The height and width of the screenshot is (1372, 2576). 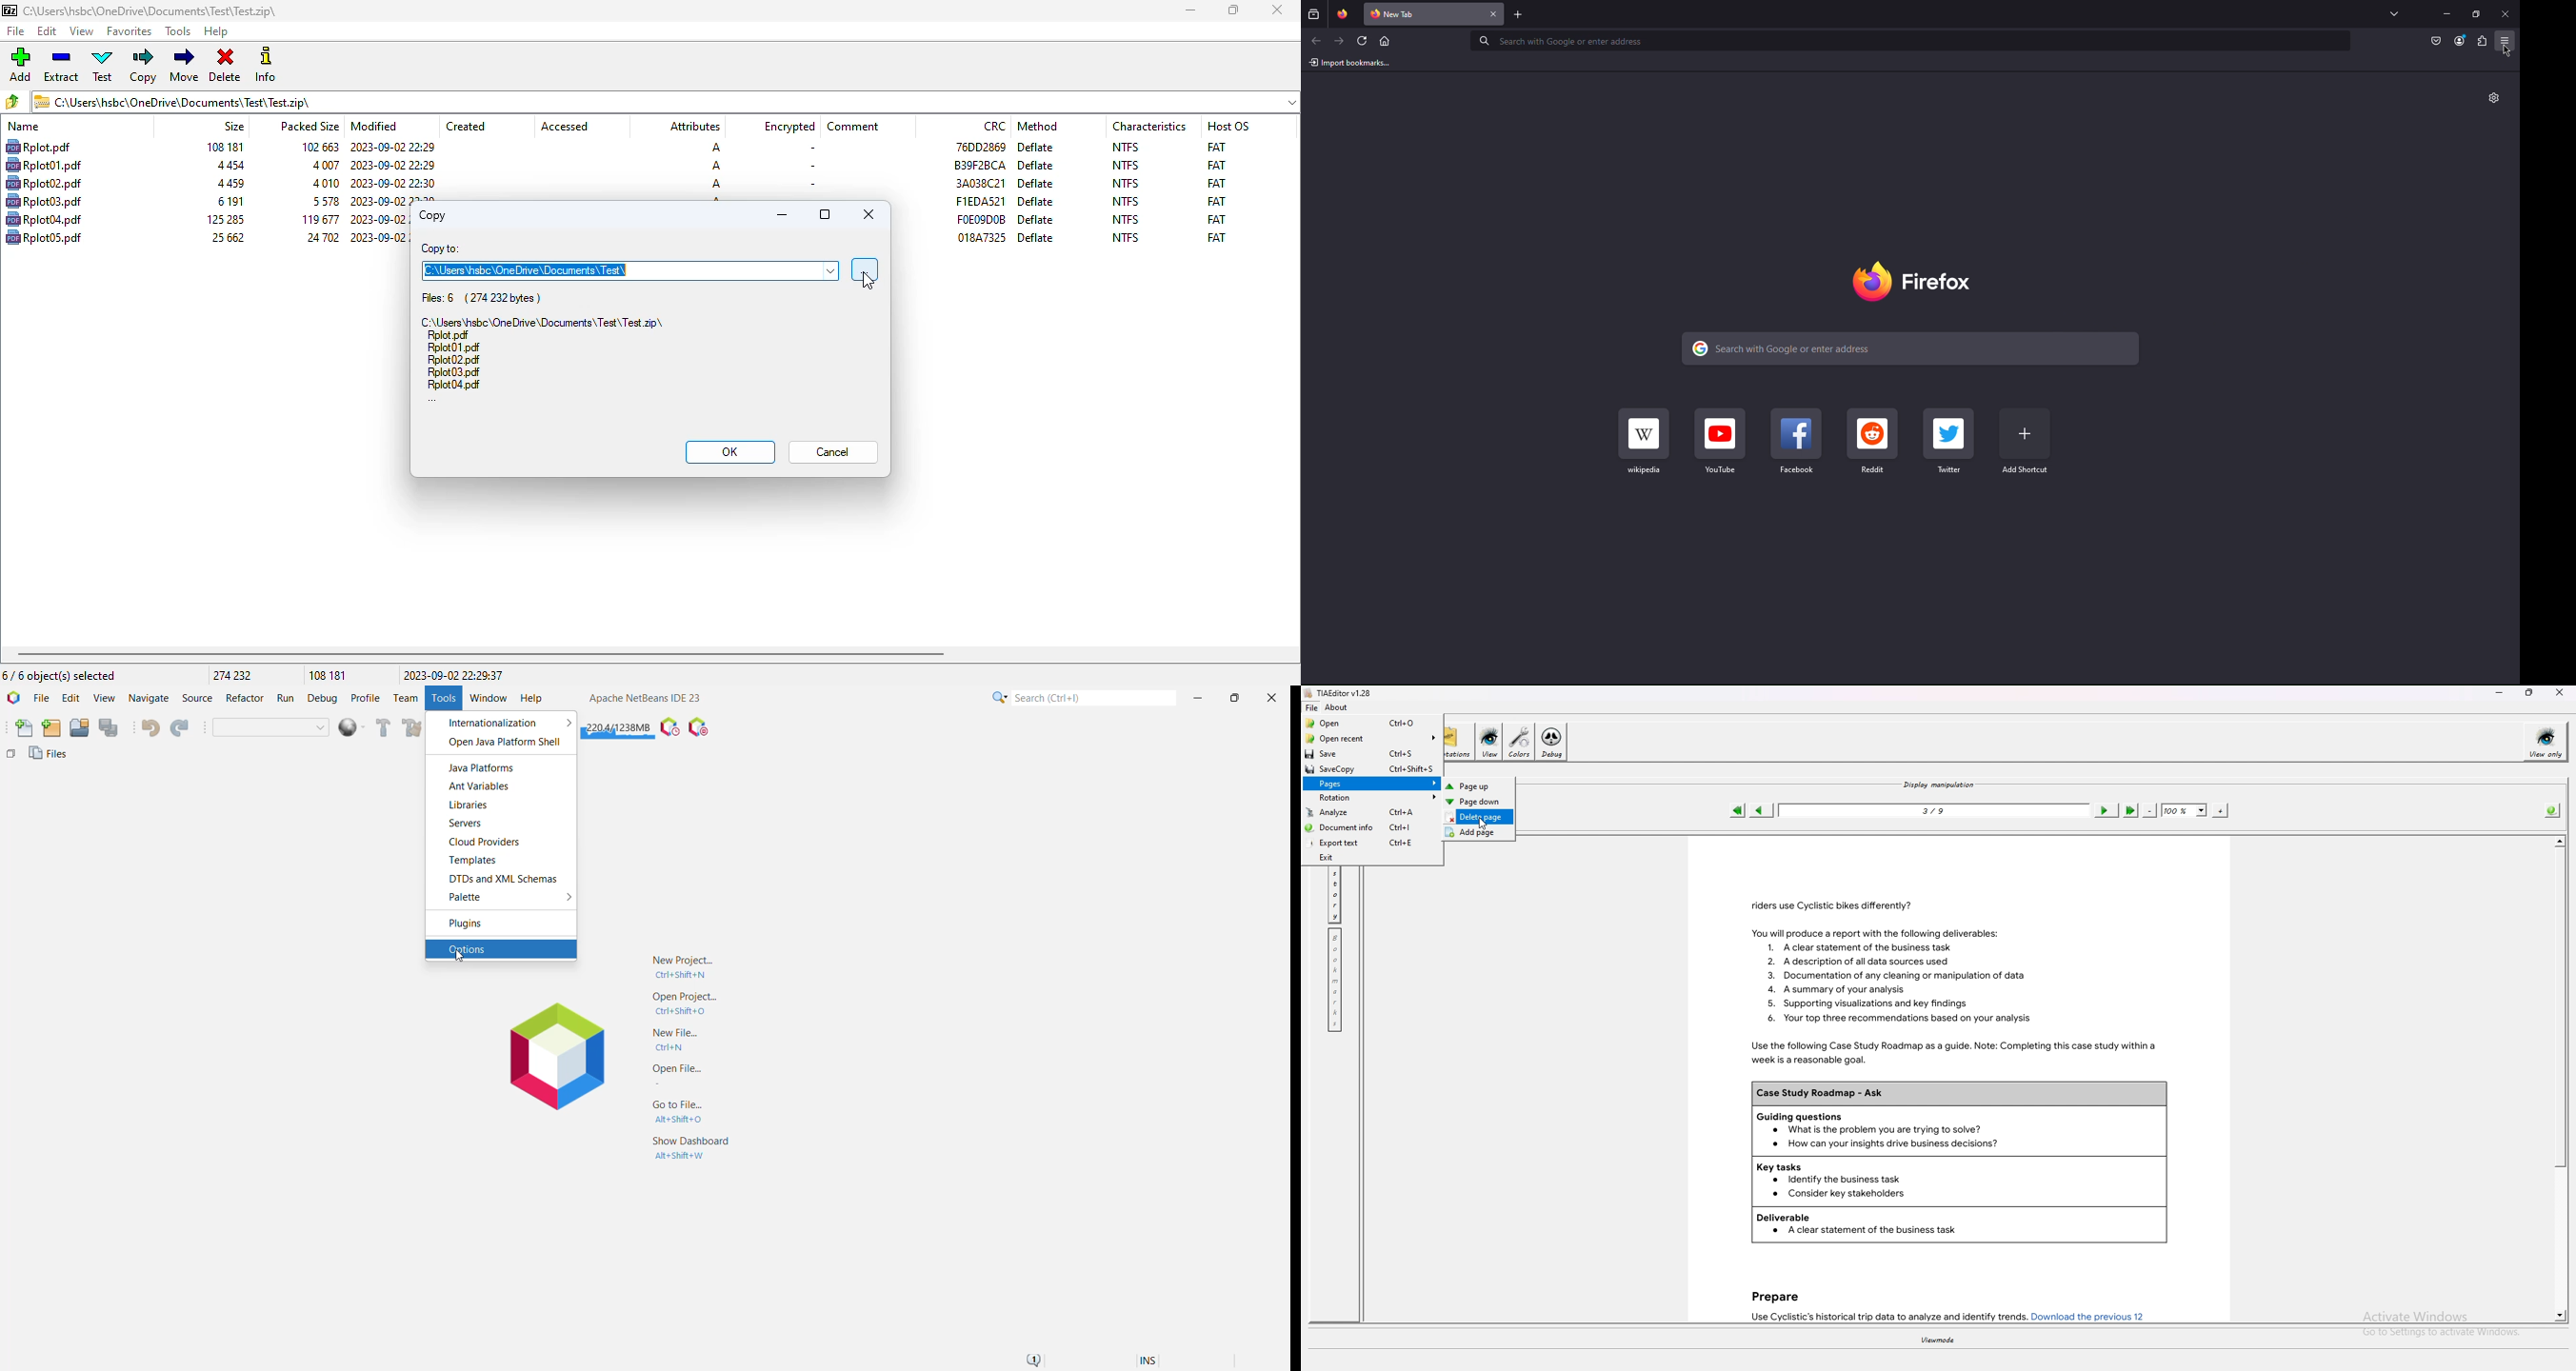 I want to click on More Options, so click(x=567, y=898).